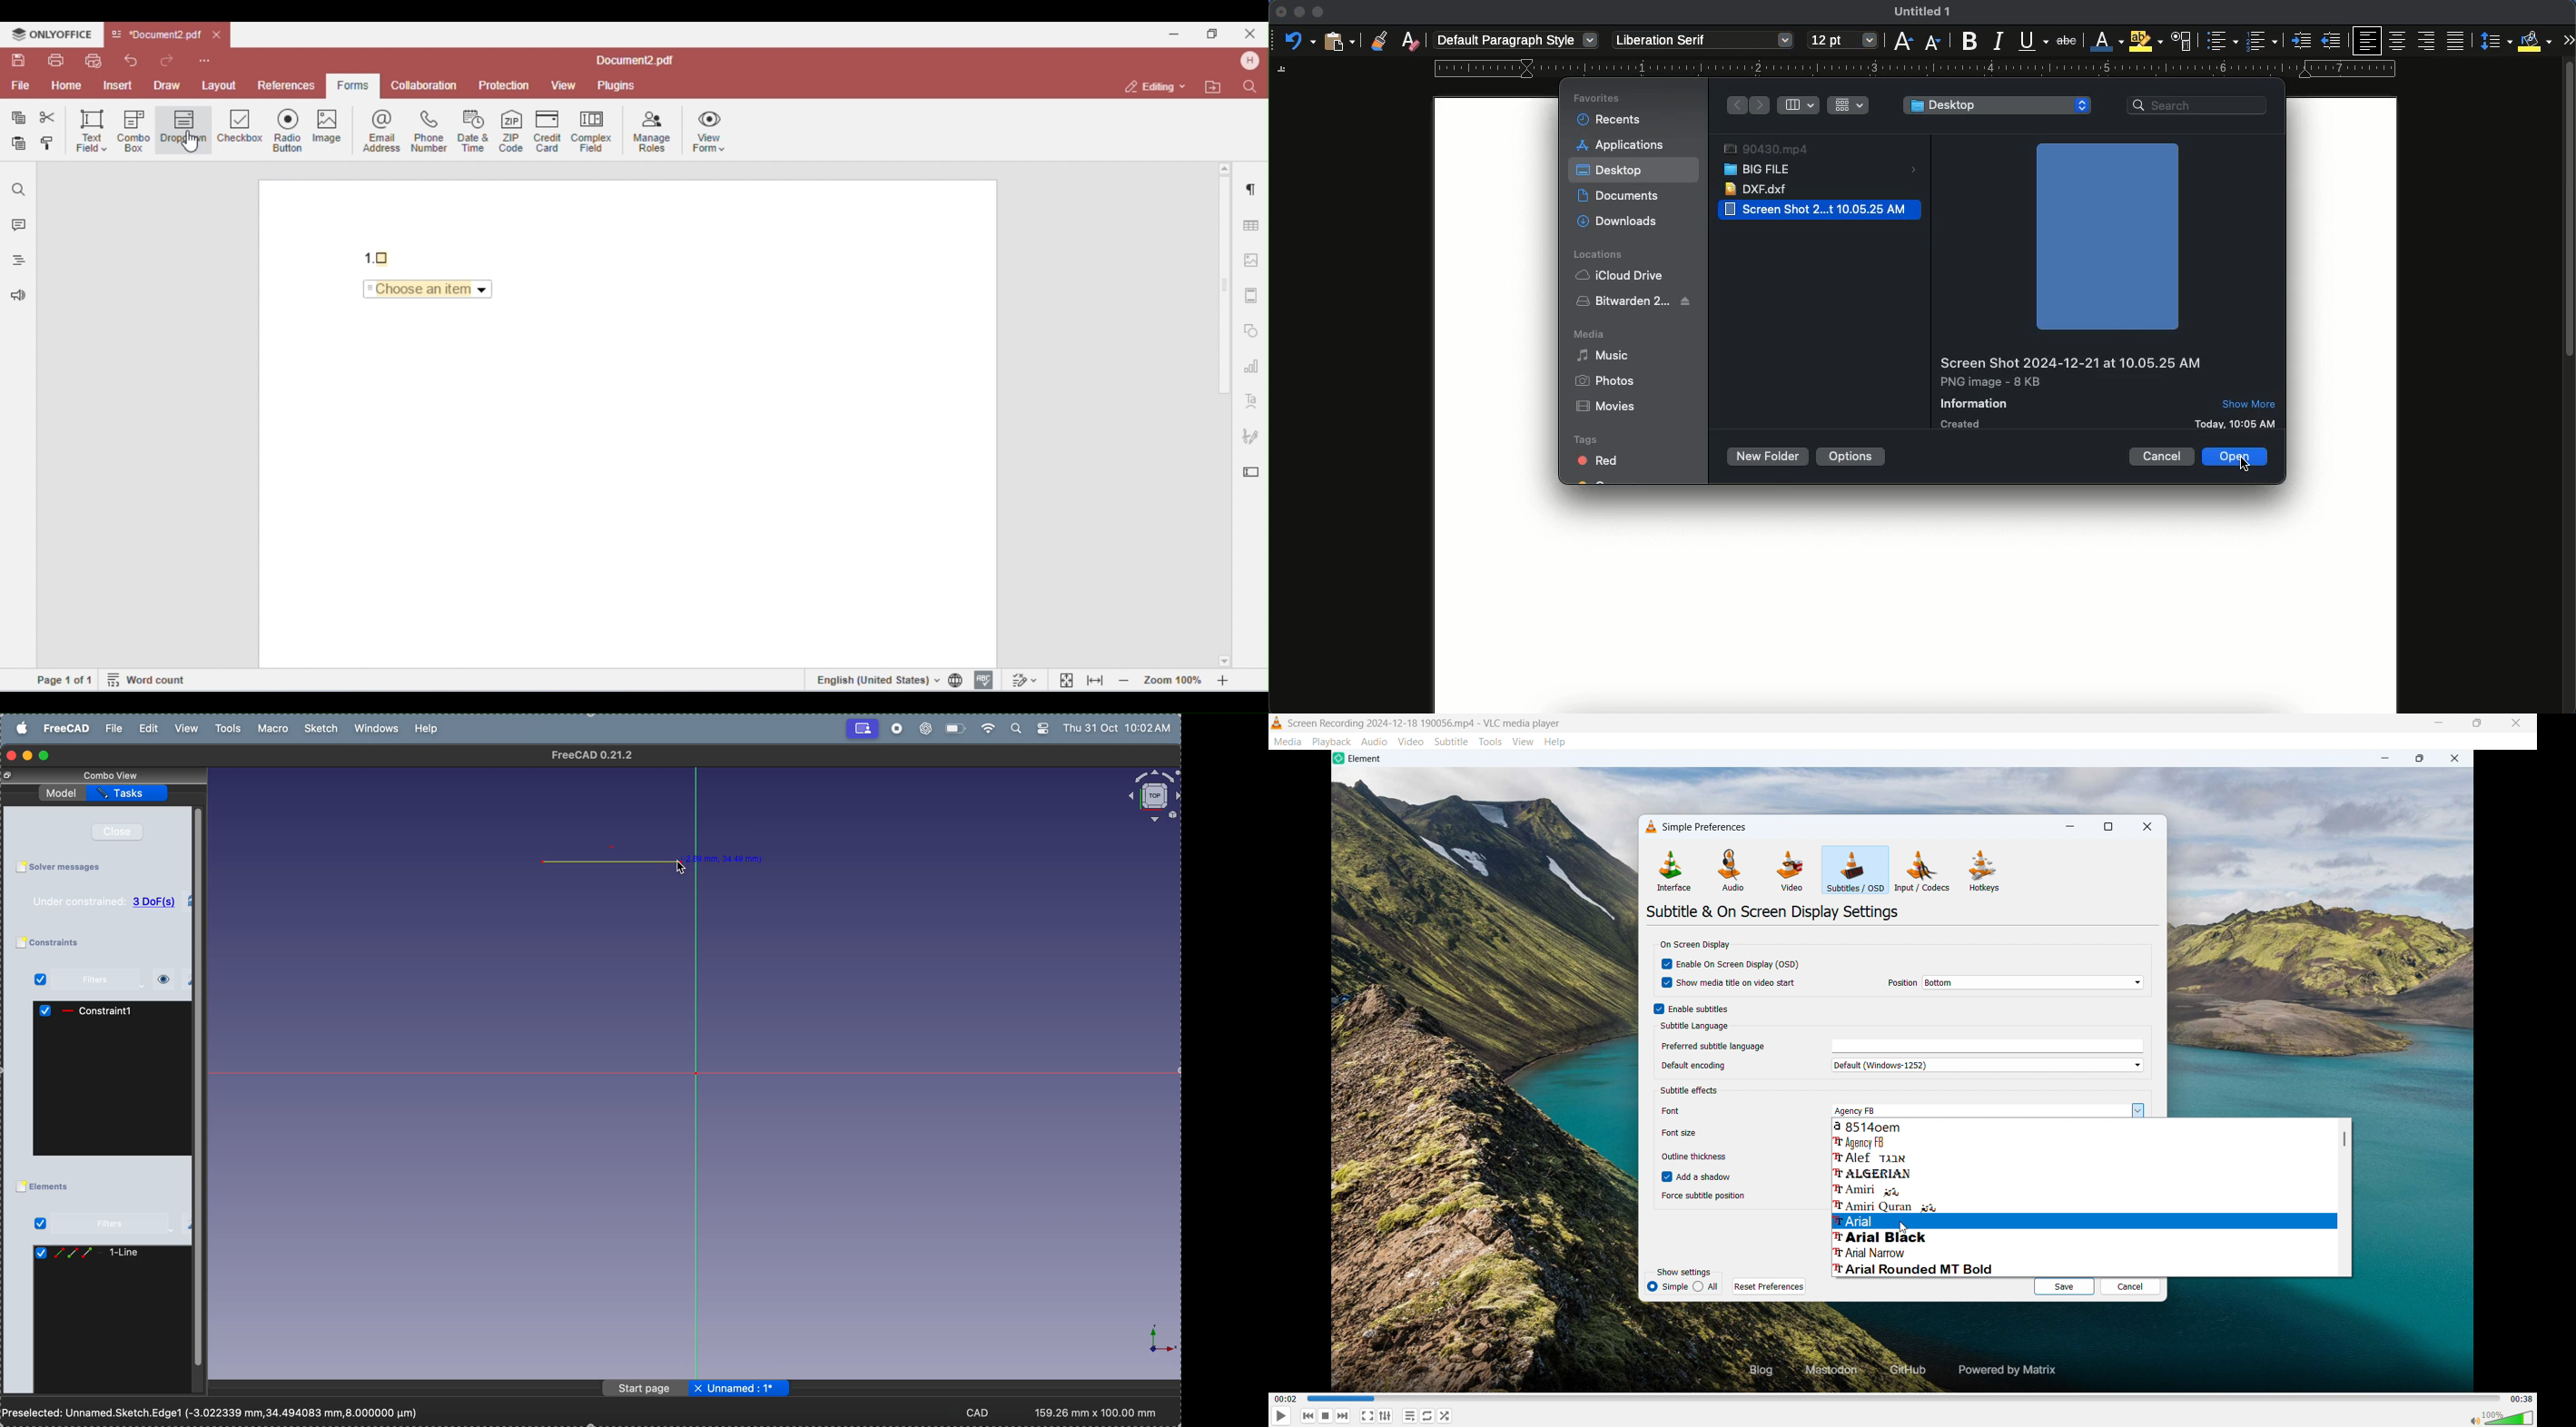 The image size is (2576, 1428). What do you see at coordinates (10, 776) in the screenshot?
I see `Change view` at bounding box center [10, 776].